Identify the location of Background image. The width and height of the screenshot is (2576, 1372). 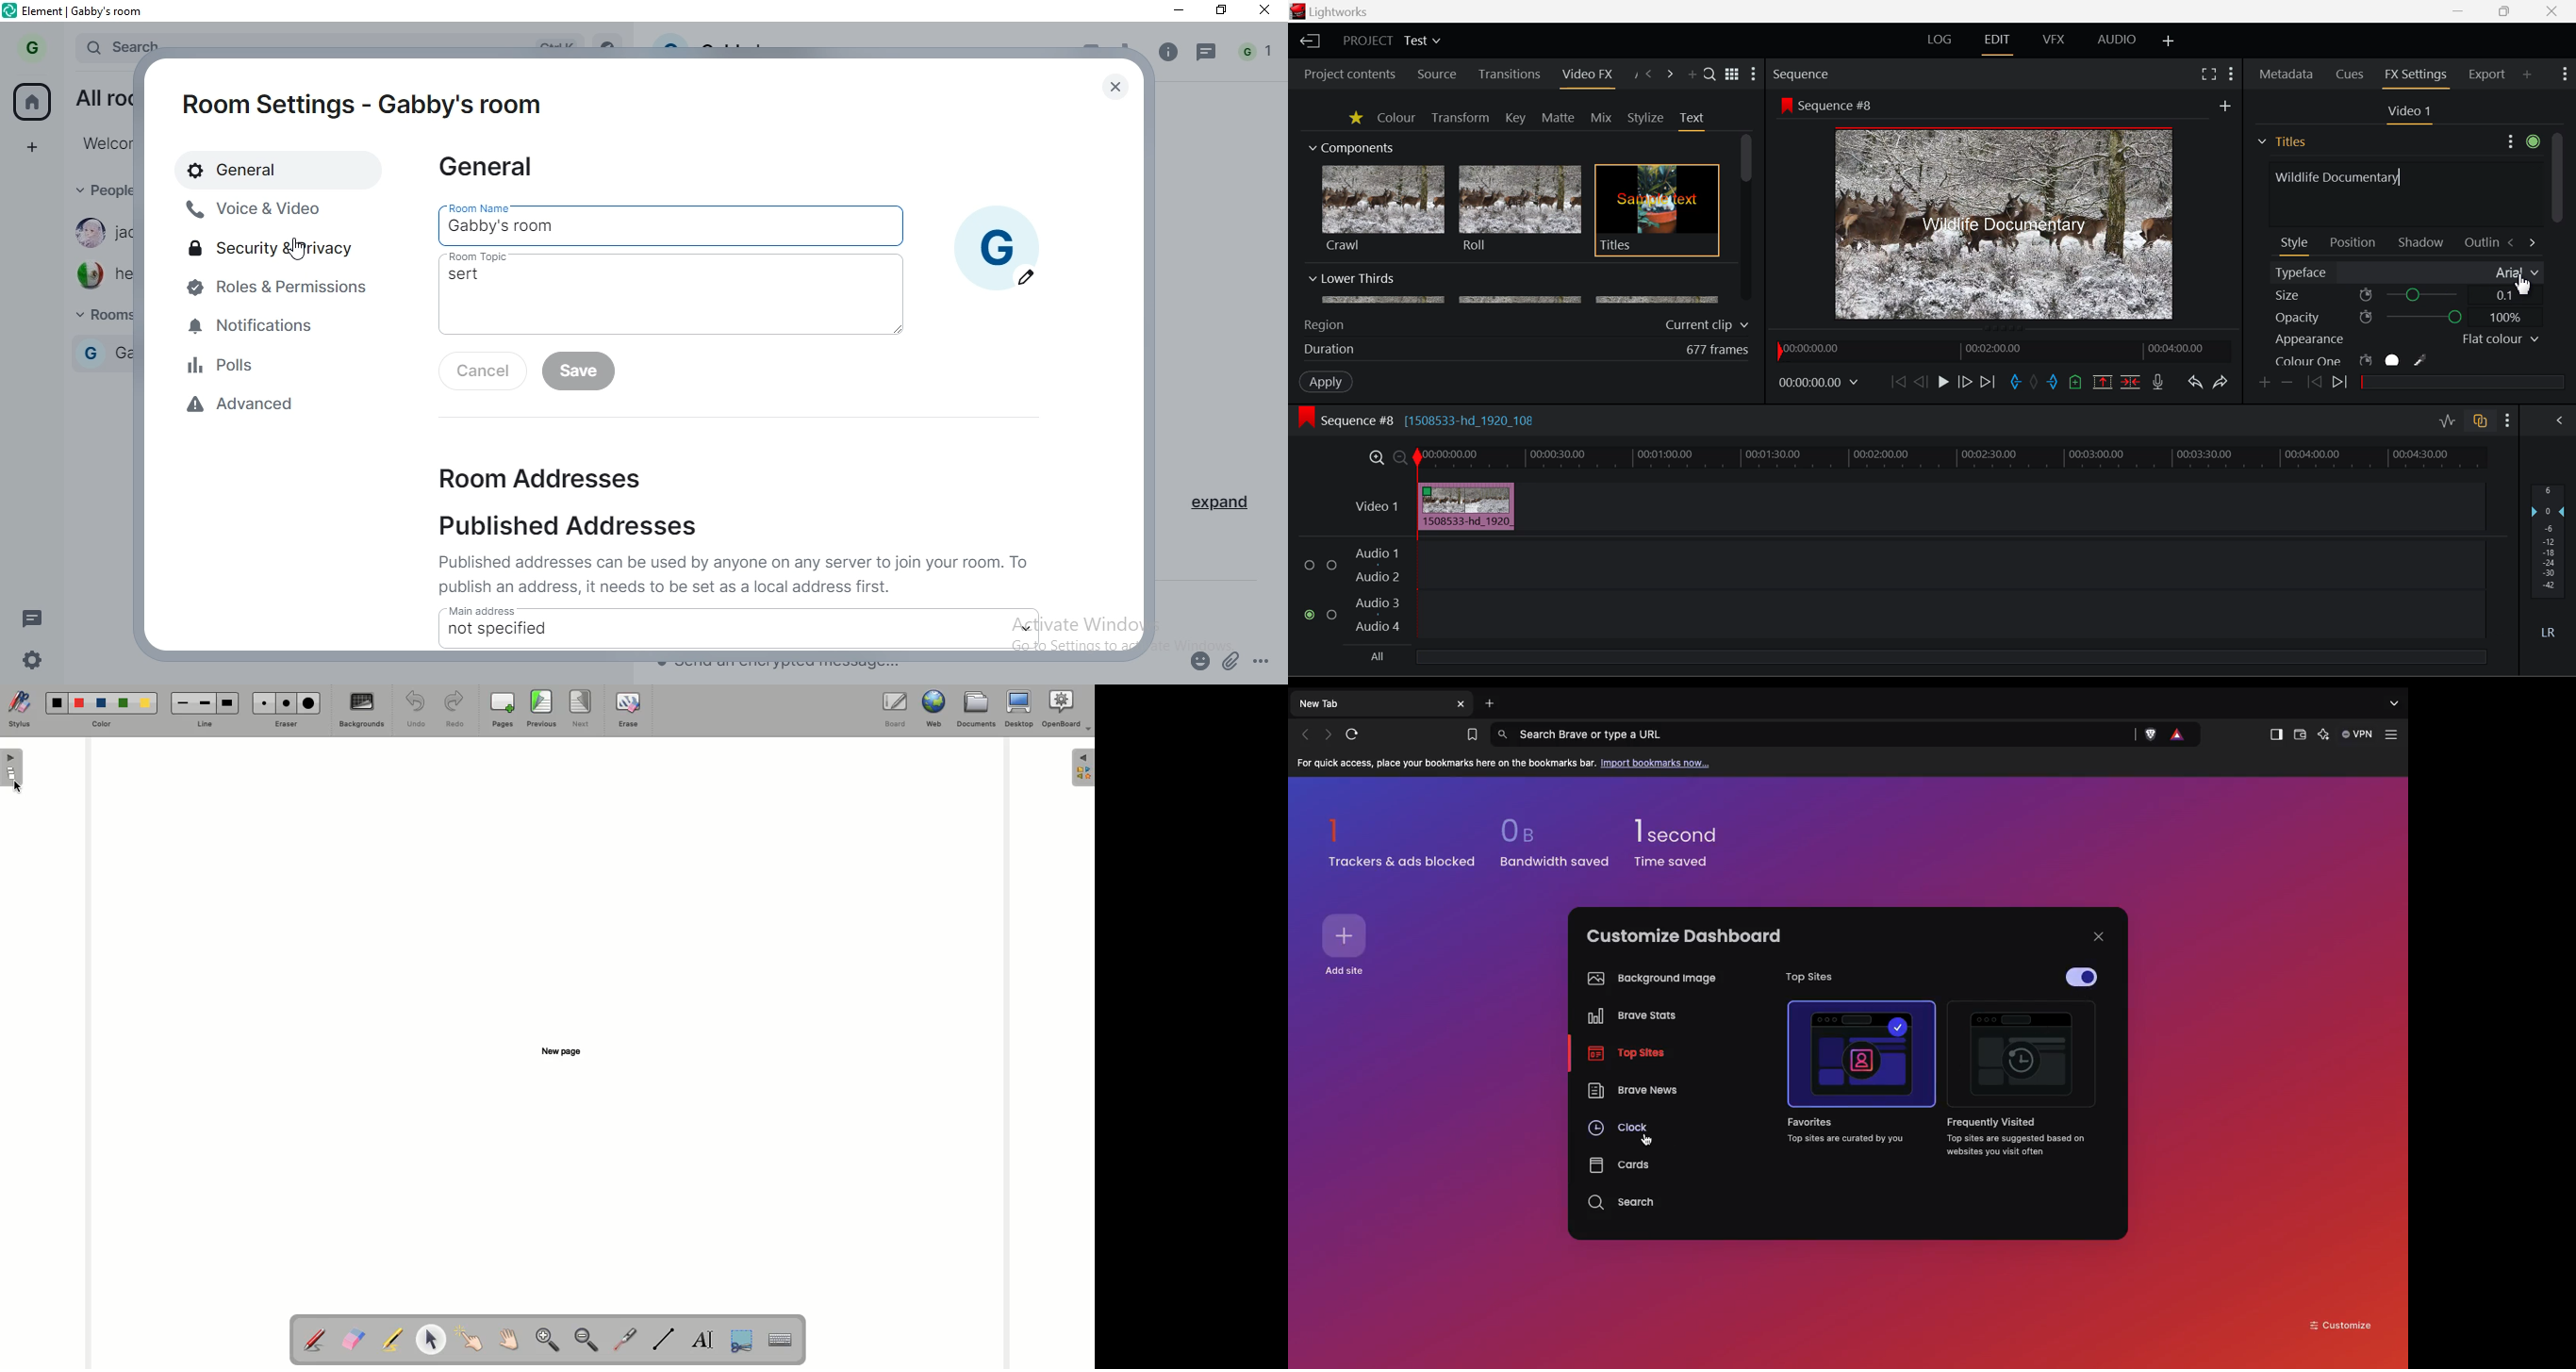
(1648, 979).